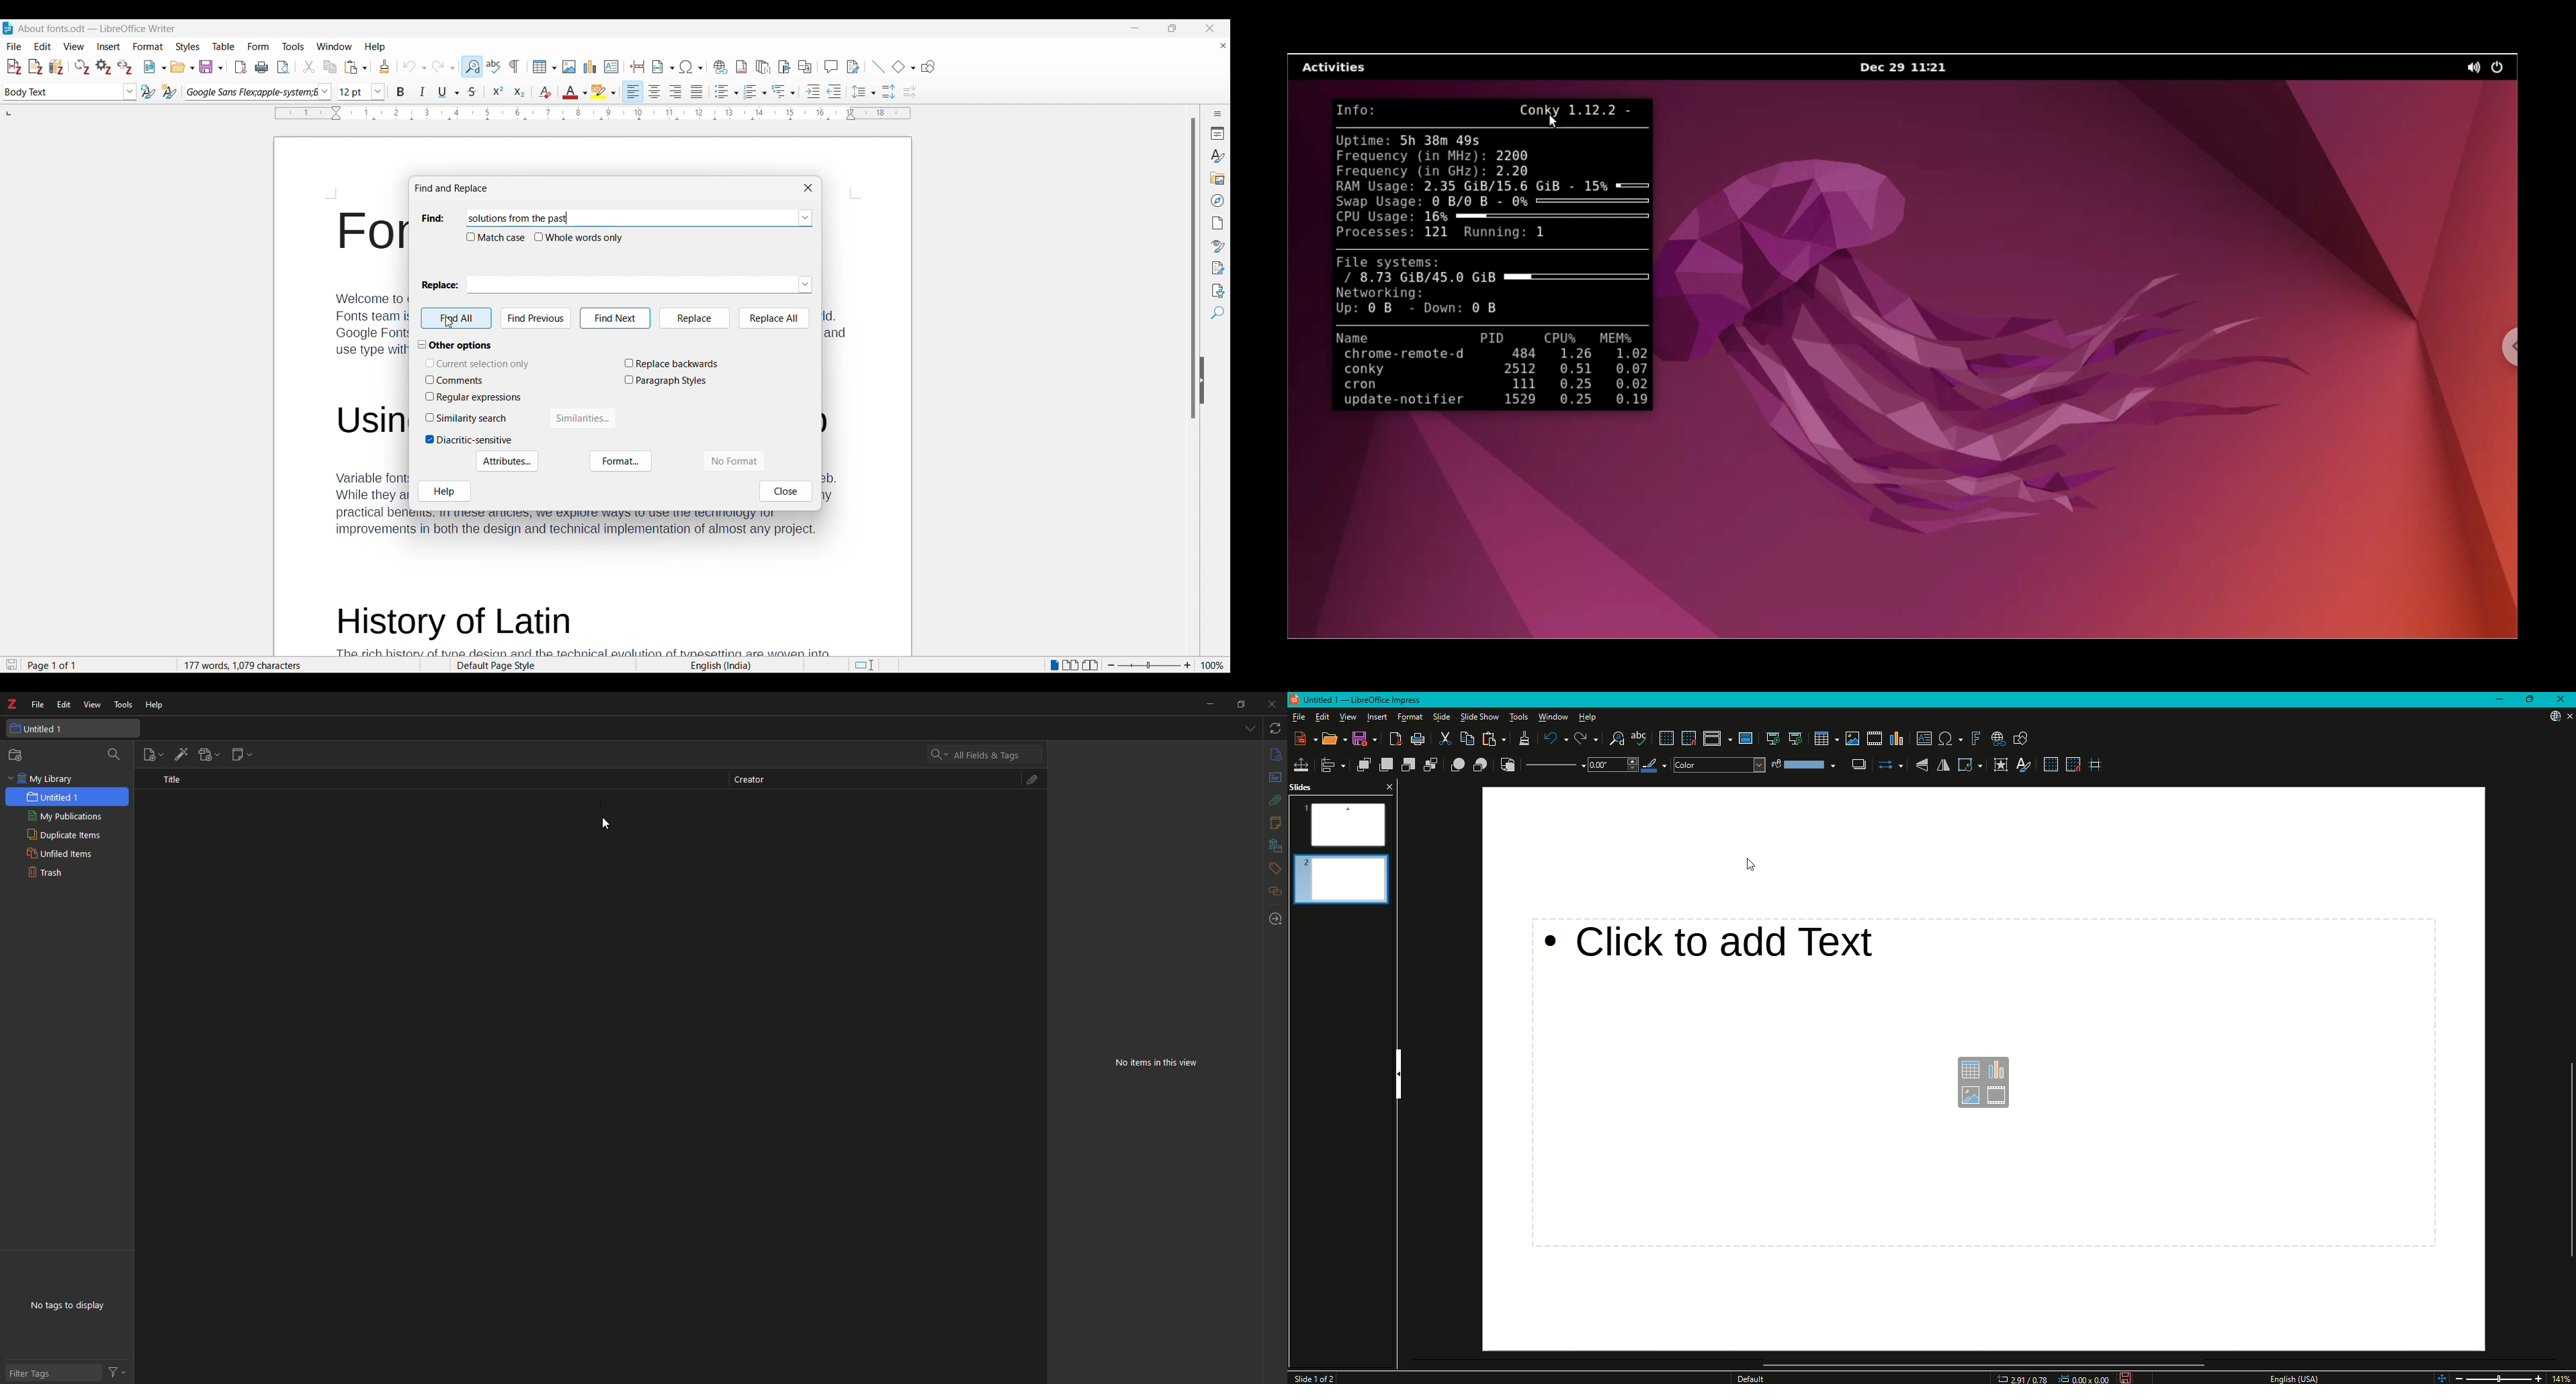  Describe the element at coordinates (1385, 765) in the screenshot. I see `Bring Forward` at that location.